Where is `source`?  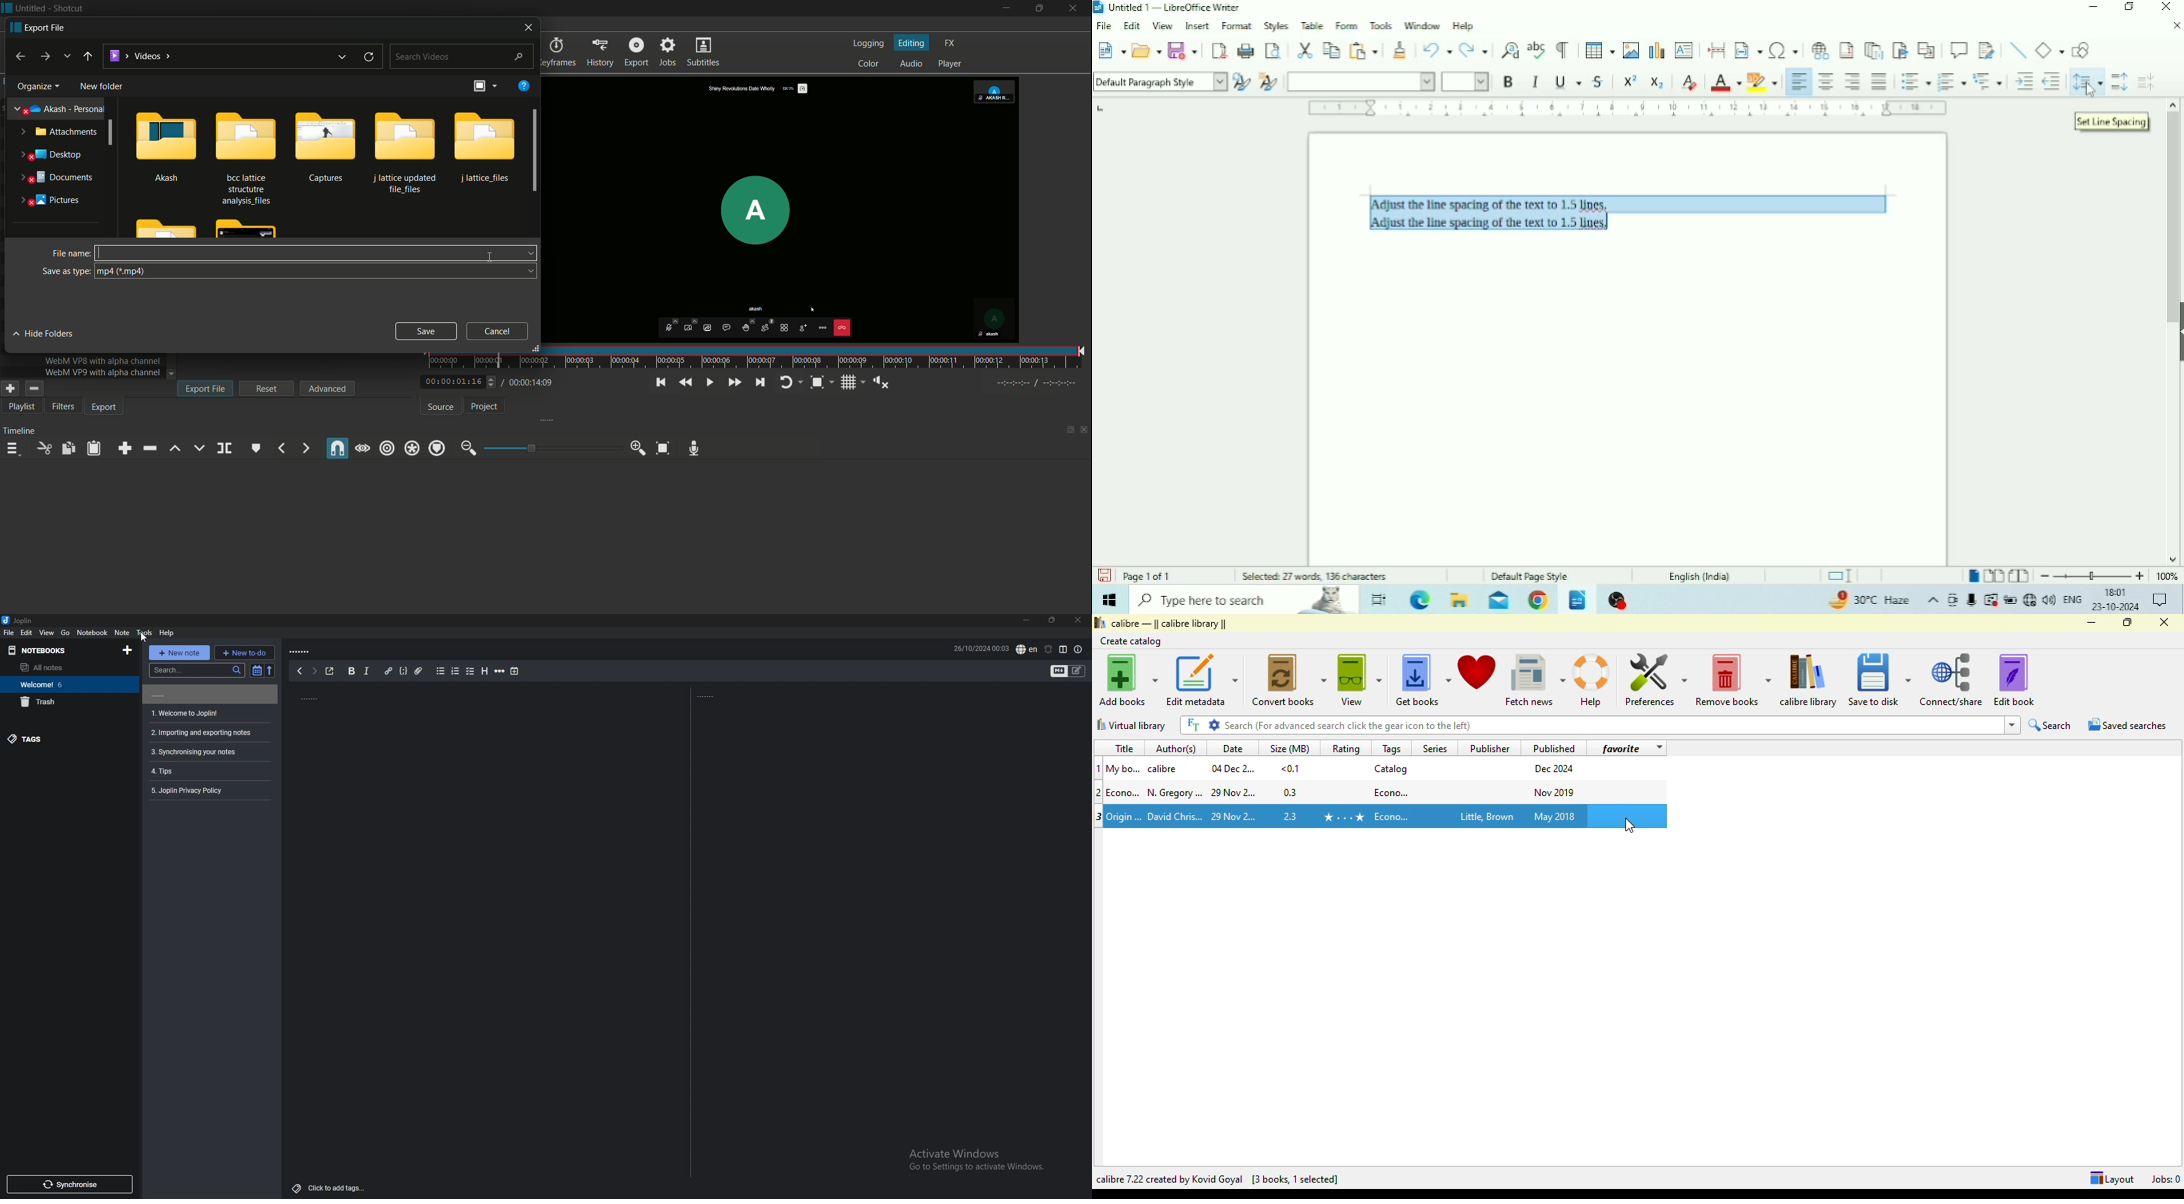
source is located at coordinates (439, 407).